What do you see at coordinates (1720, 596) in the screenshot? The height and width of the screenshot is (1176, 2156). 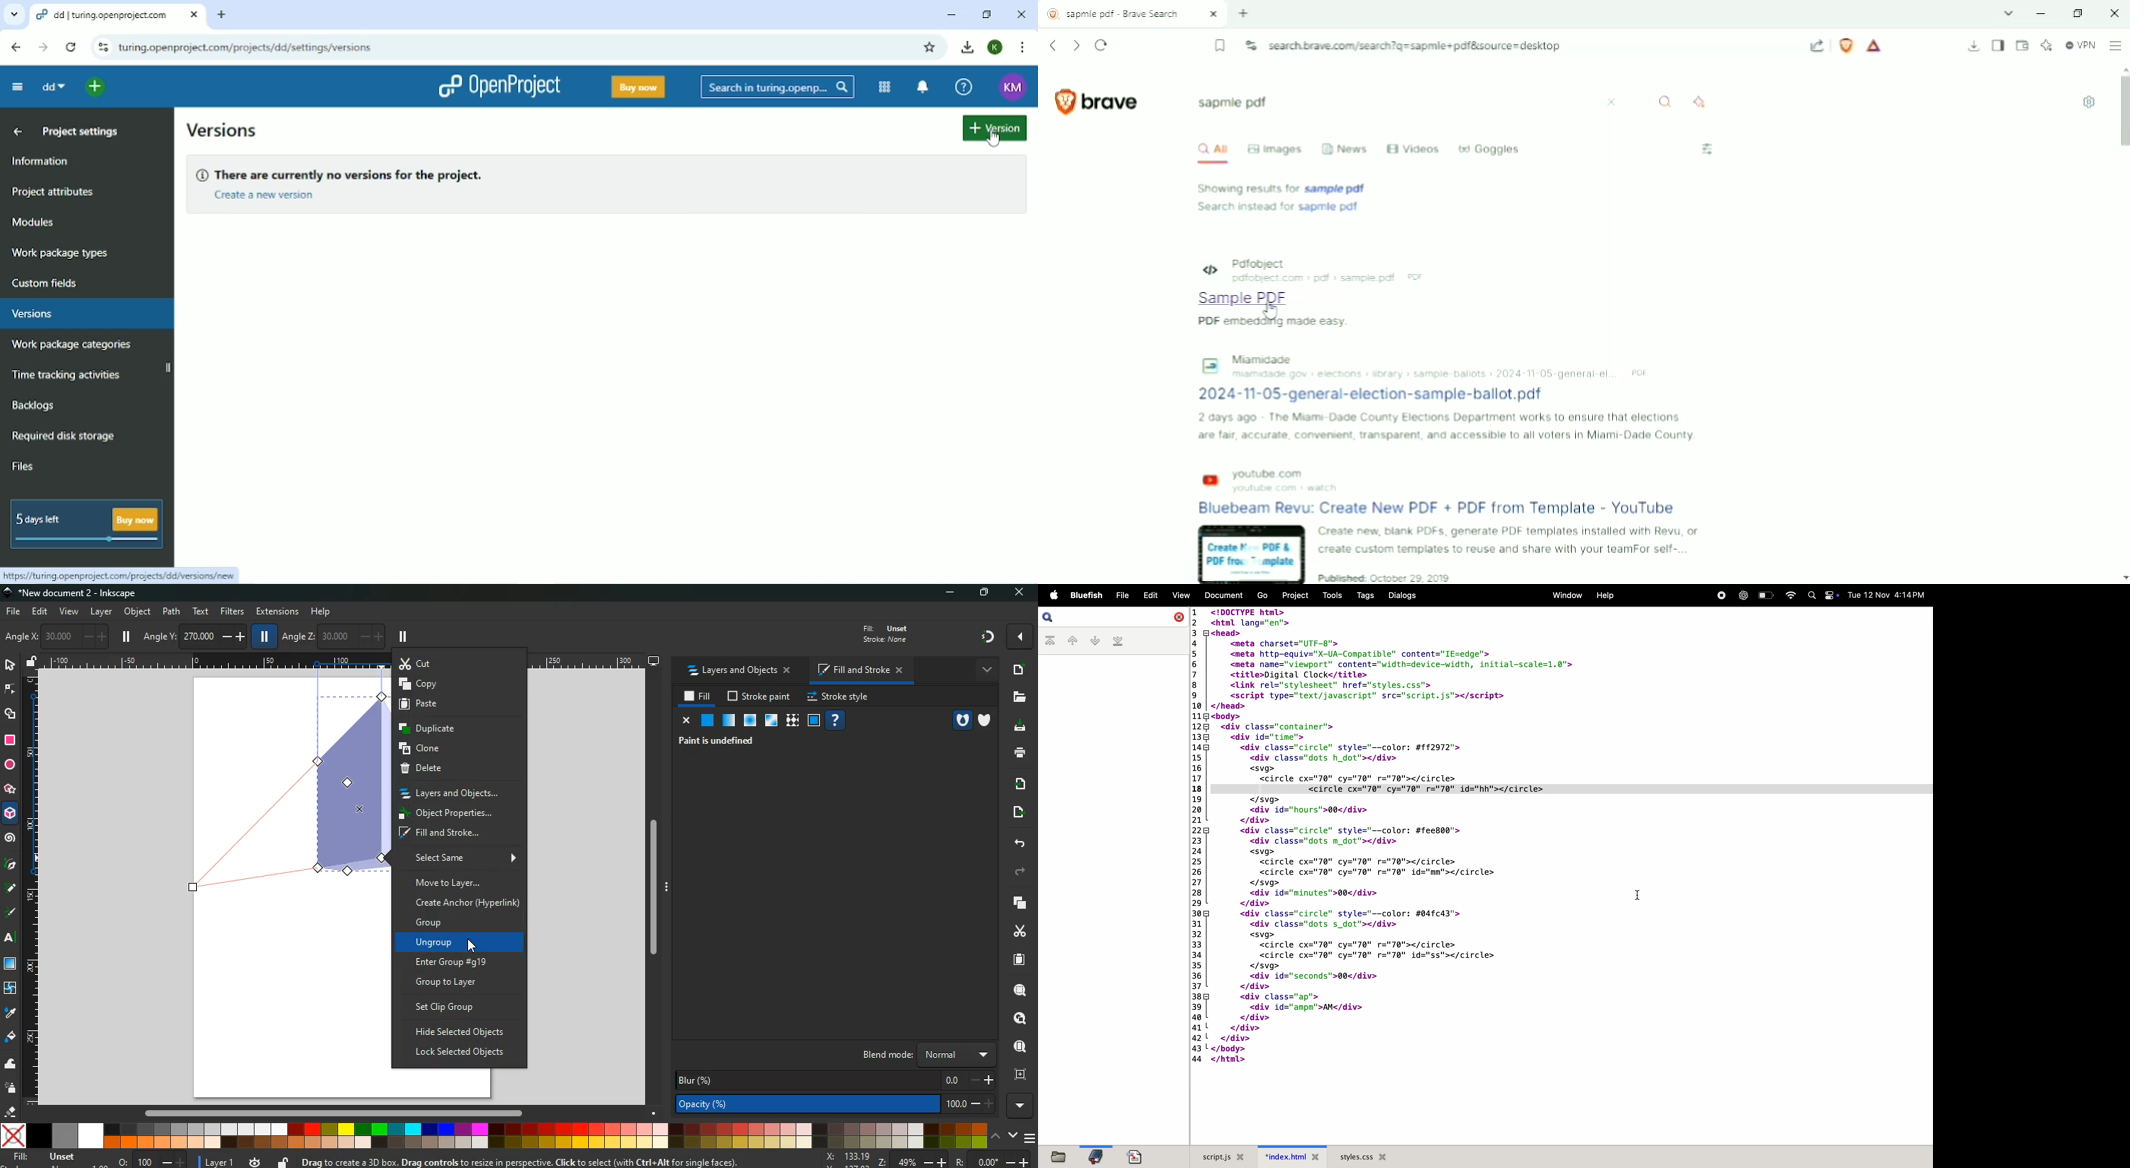 I see `record` at bounding box center [1720, 596].